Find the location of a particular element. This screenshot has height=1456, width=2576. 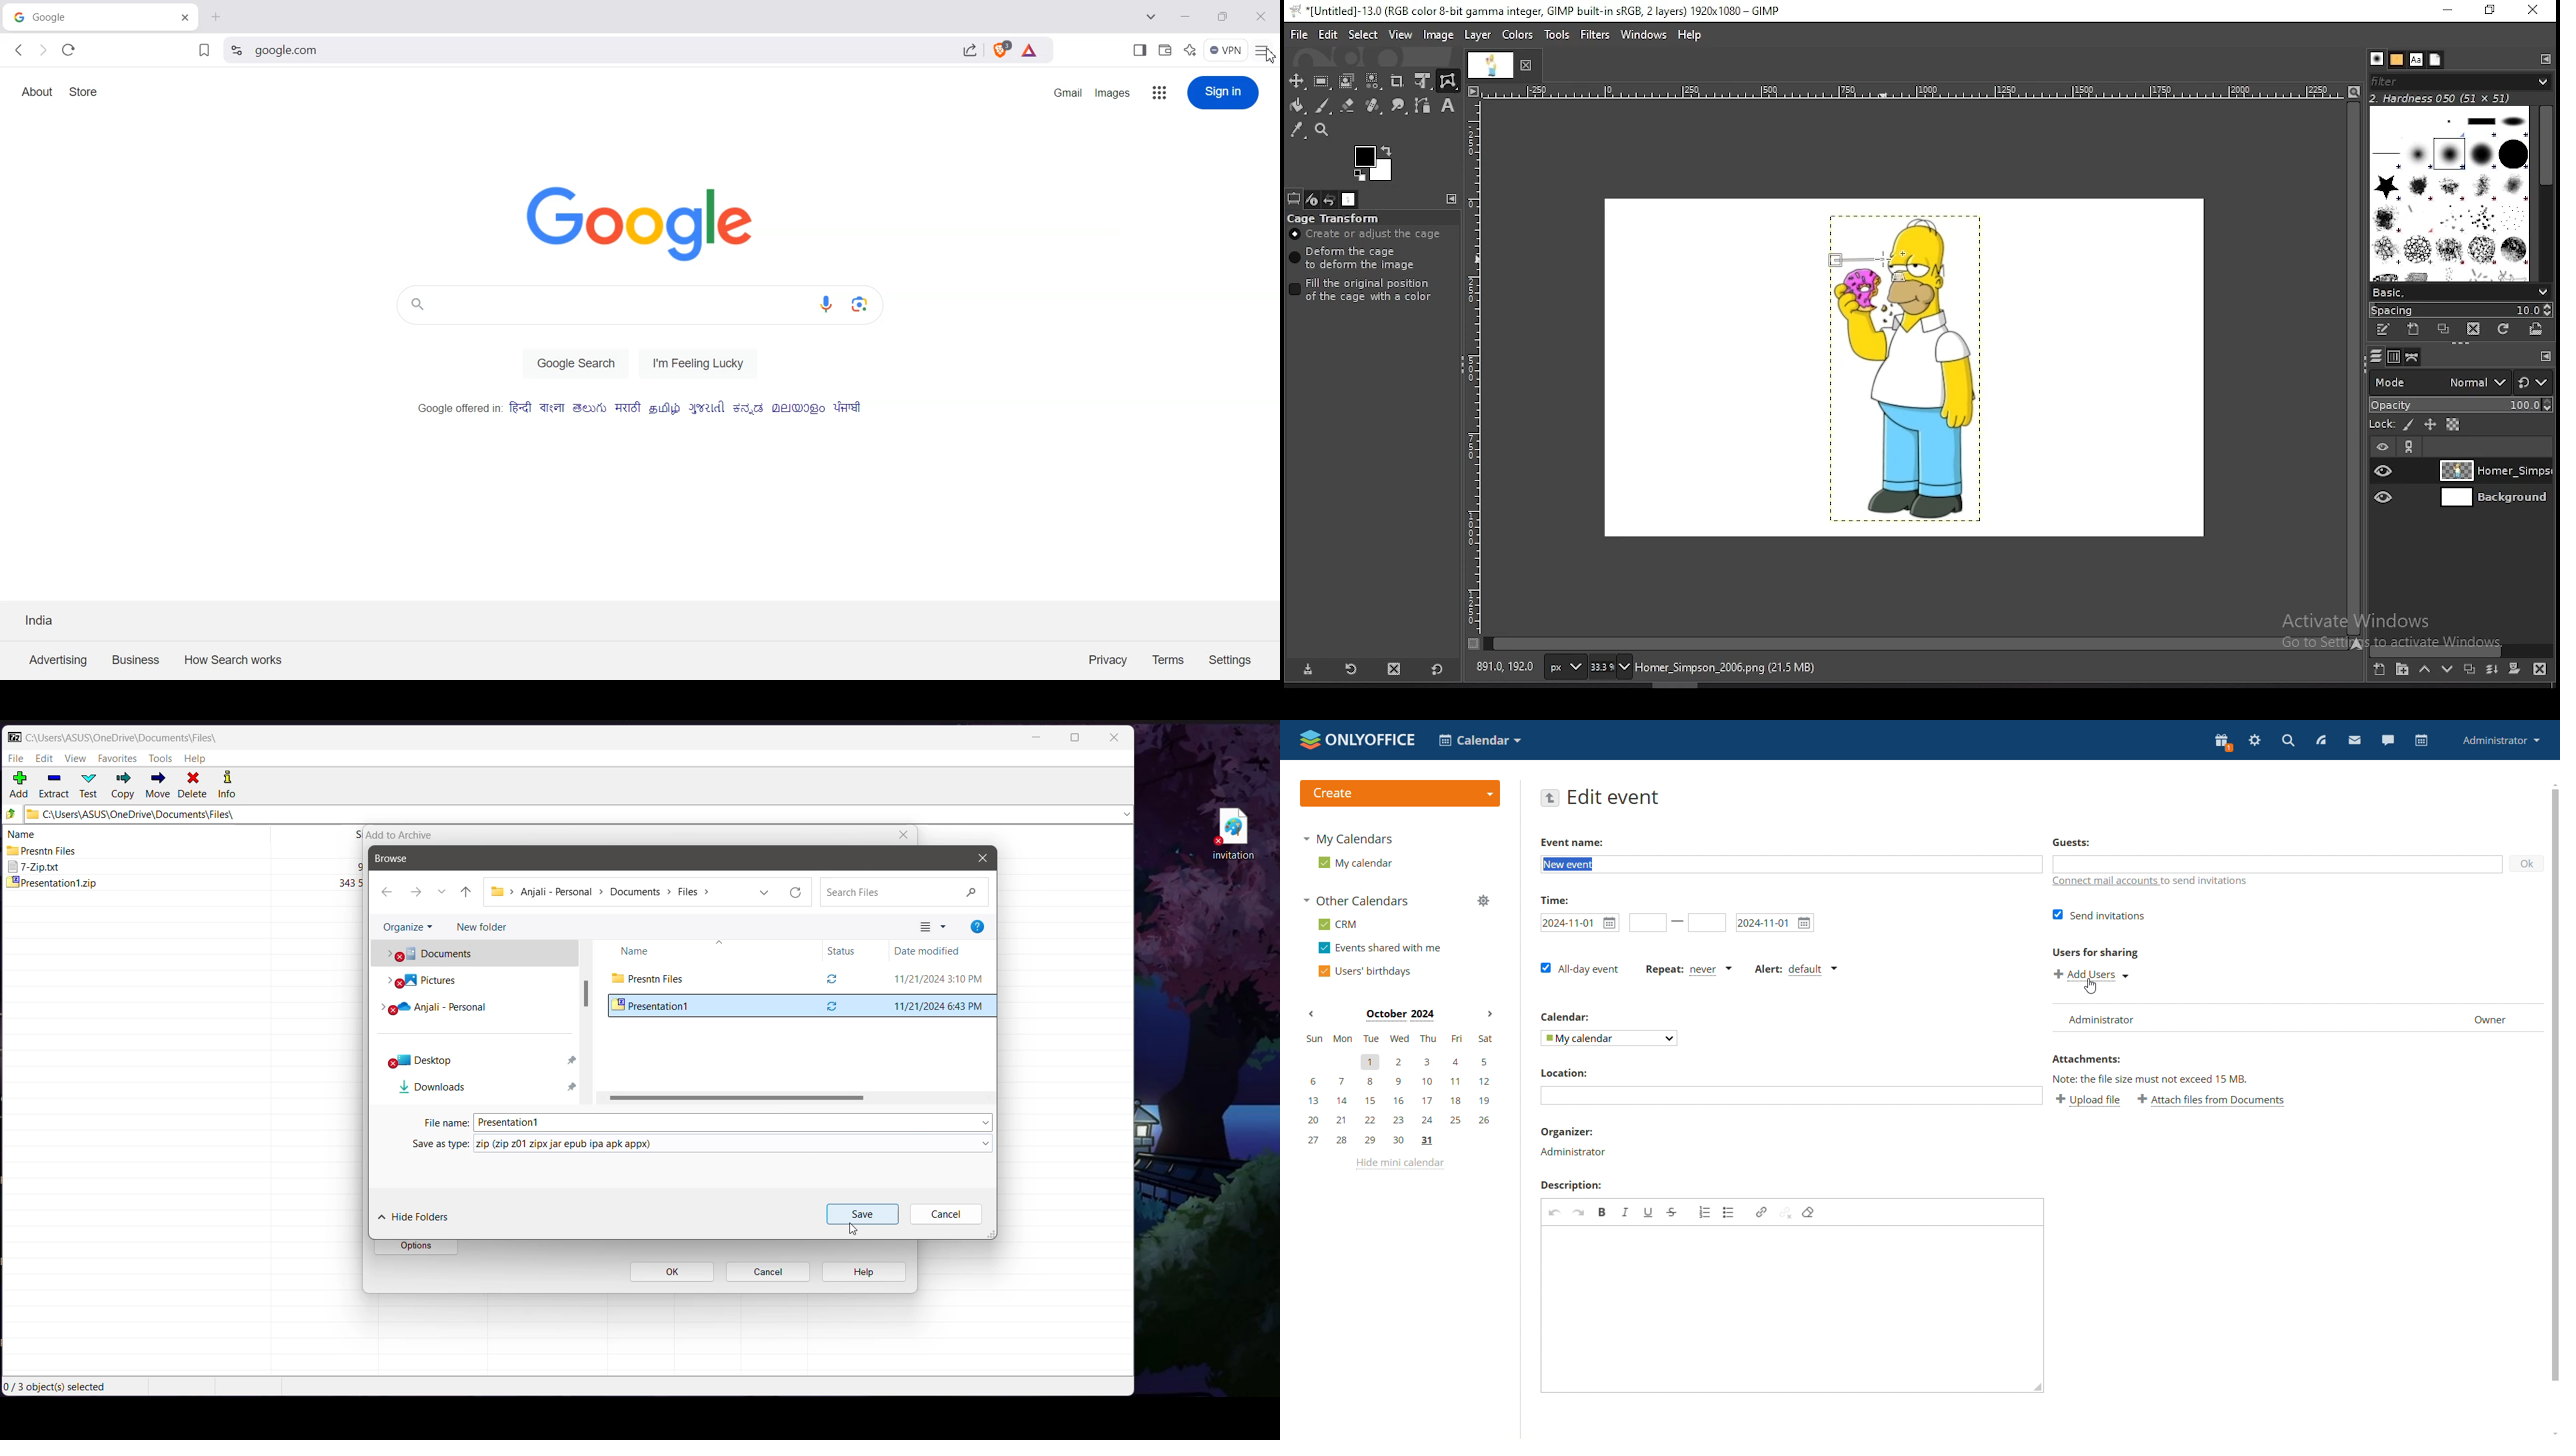

options is located at coordinates (417, 1249).